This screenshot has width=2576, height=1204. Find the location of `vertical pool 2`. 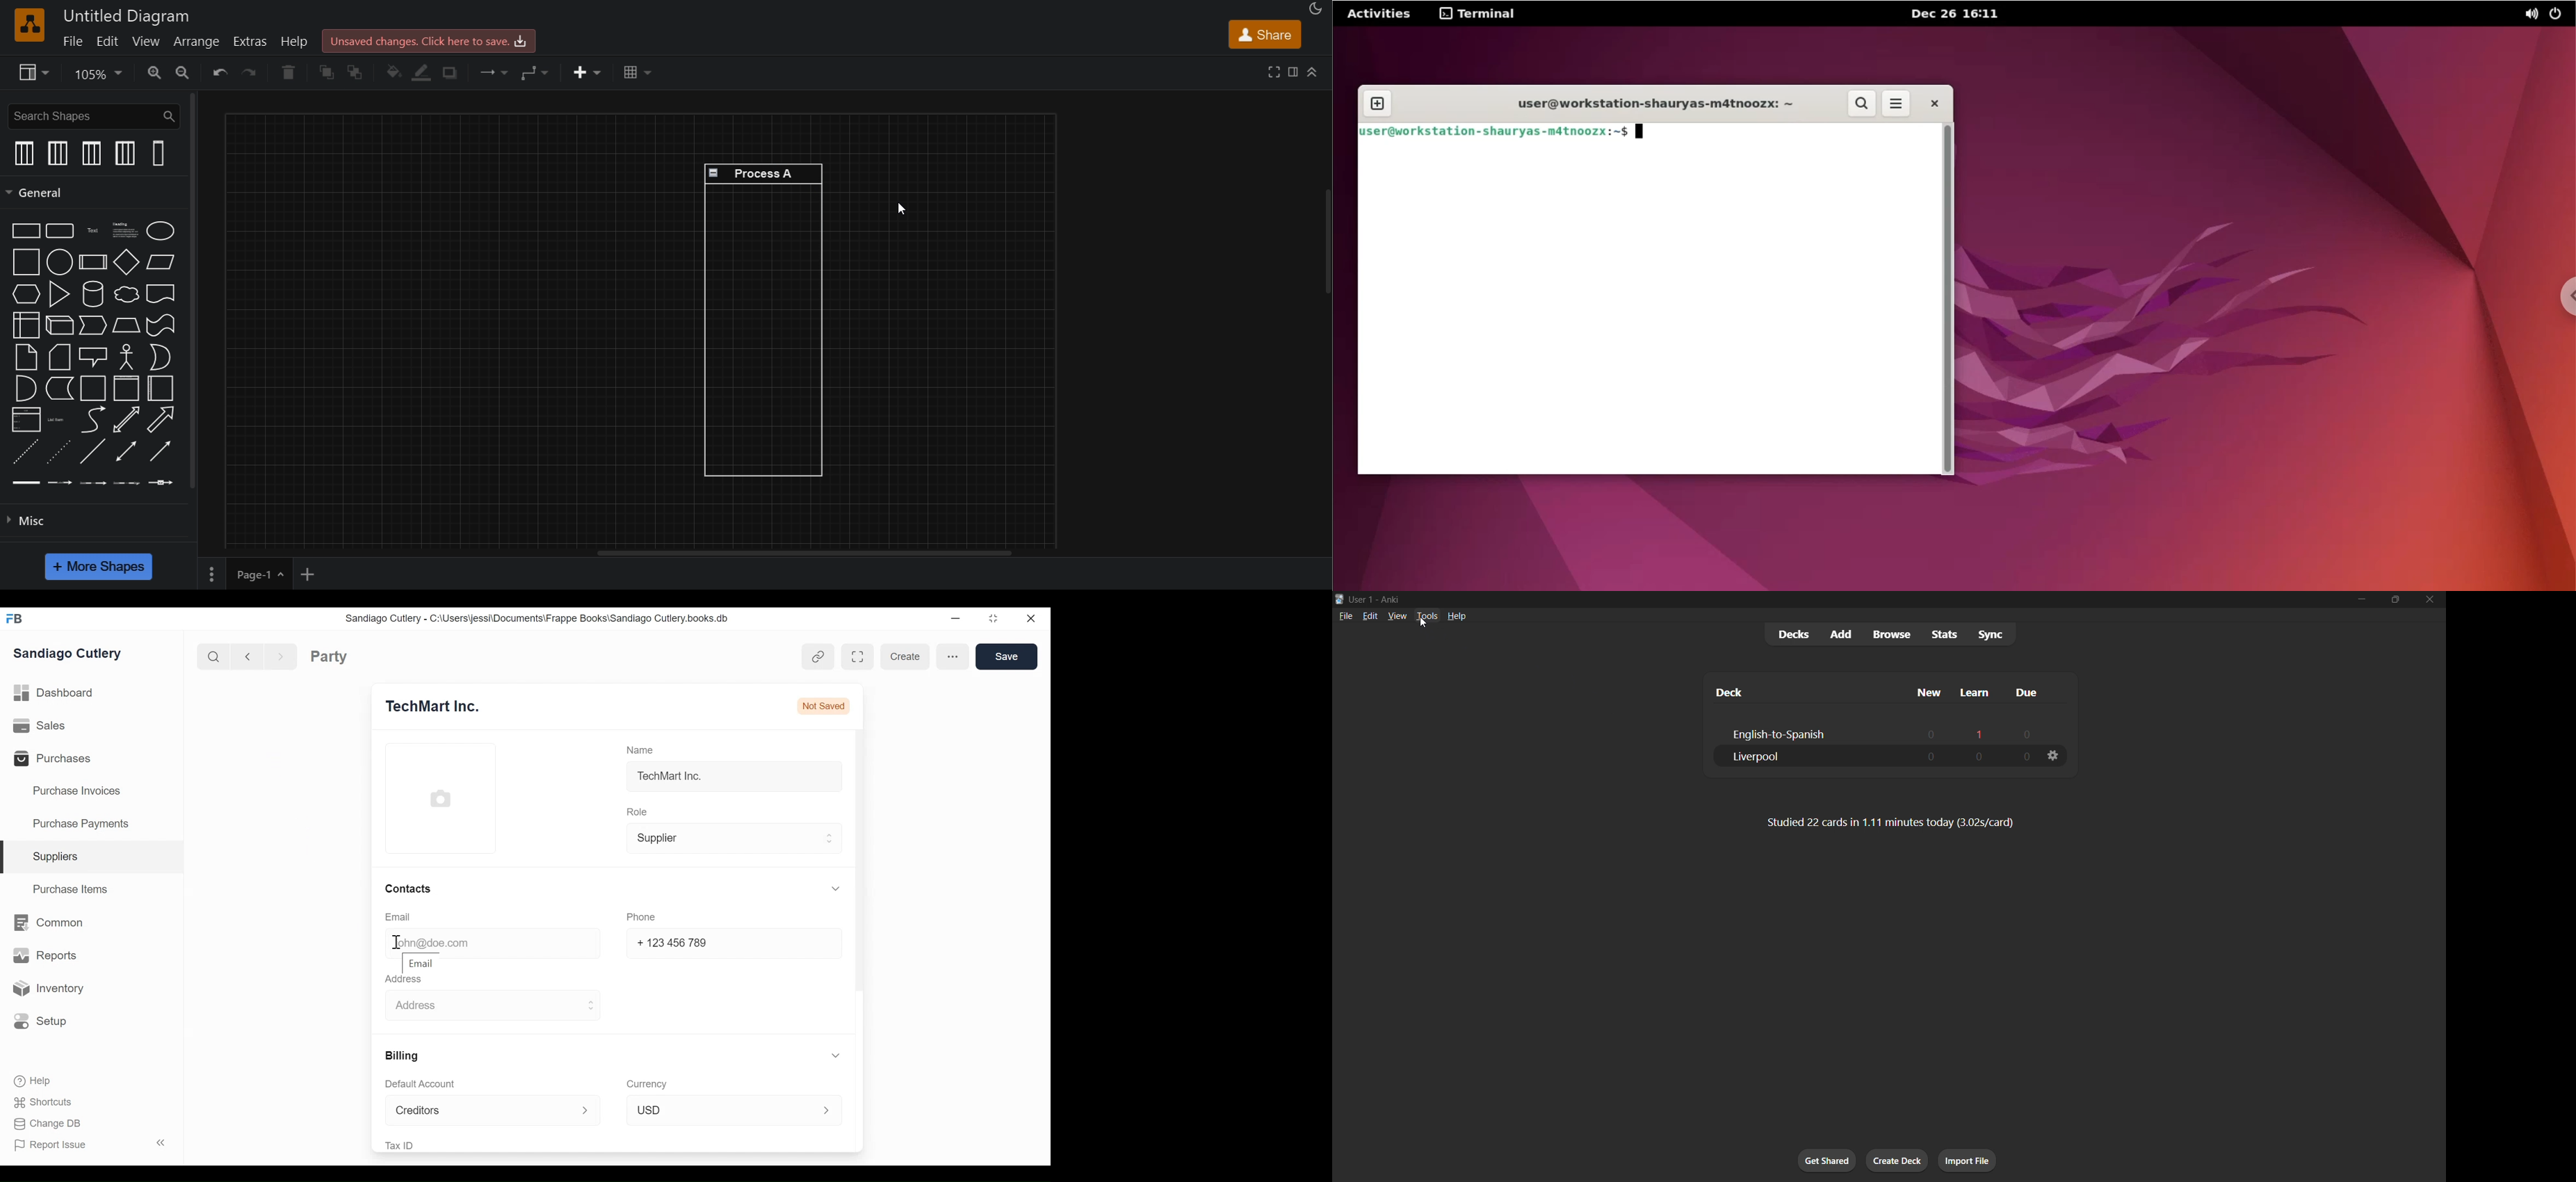

vertical pool 2 is located at coordinates (58, 155).